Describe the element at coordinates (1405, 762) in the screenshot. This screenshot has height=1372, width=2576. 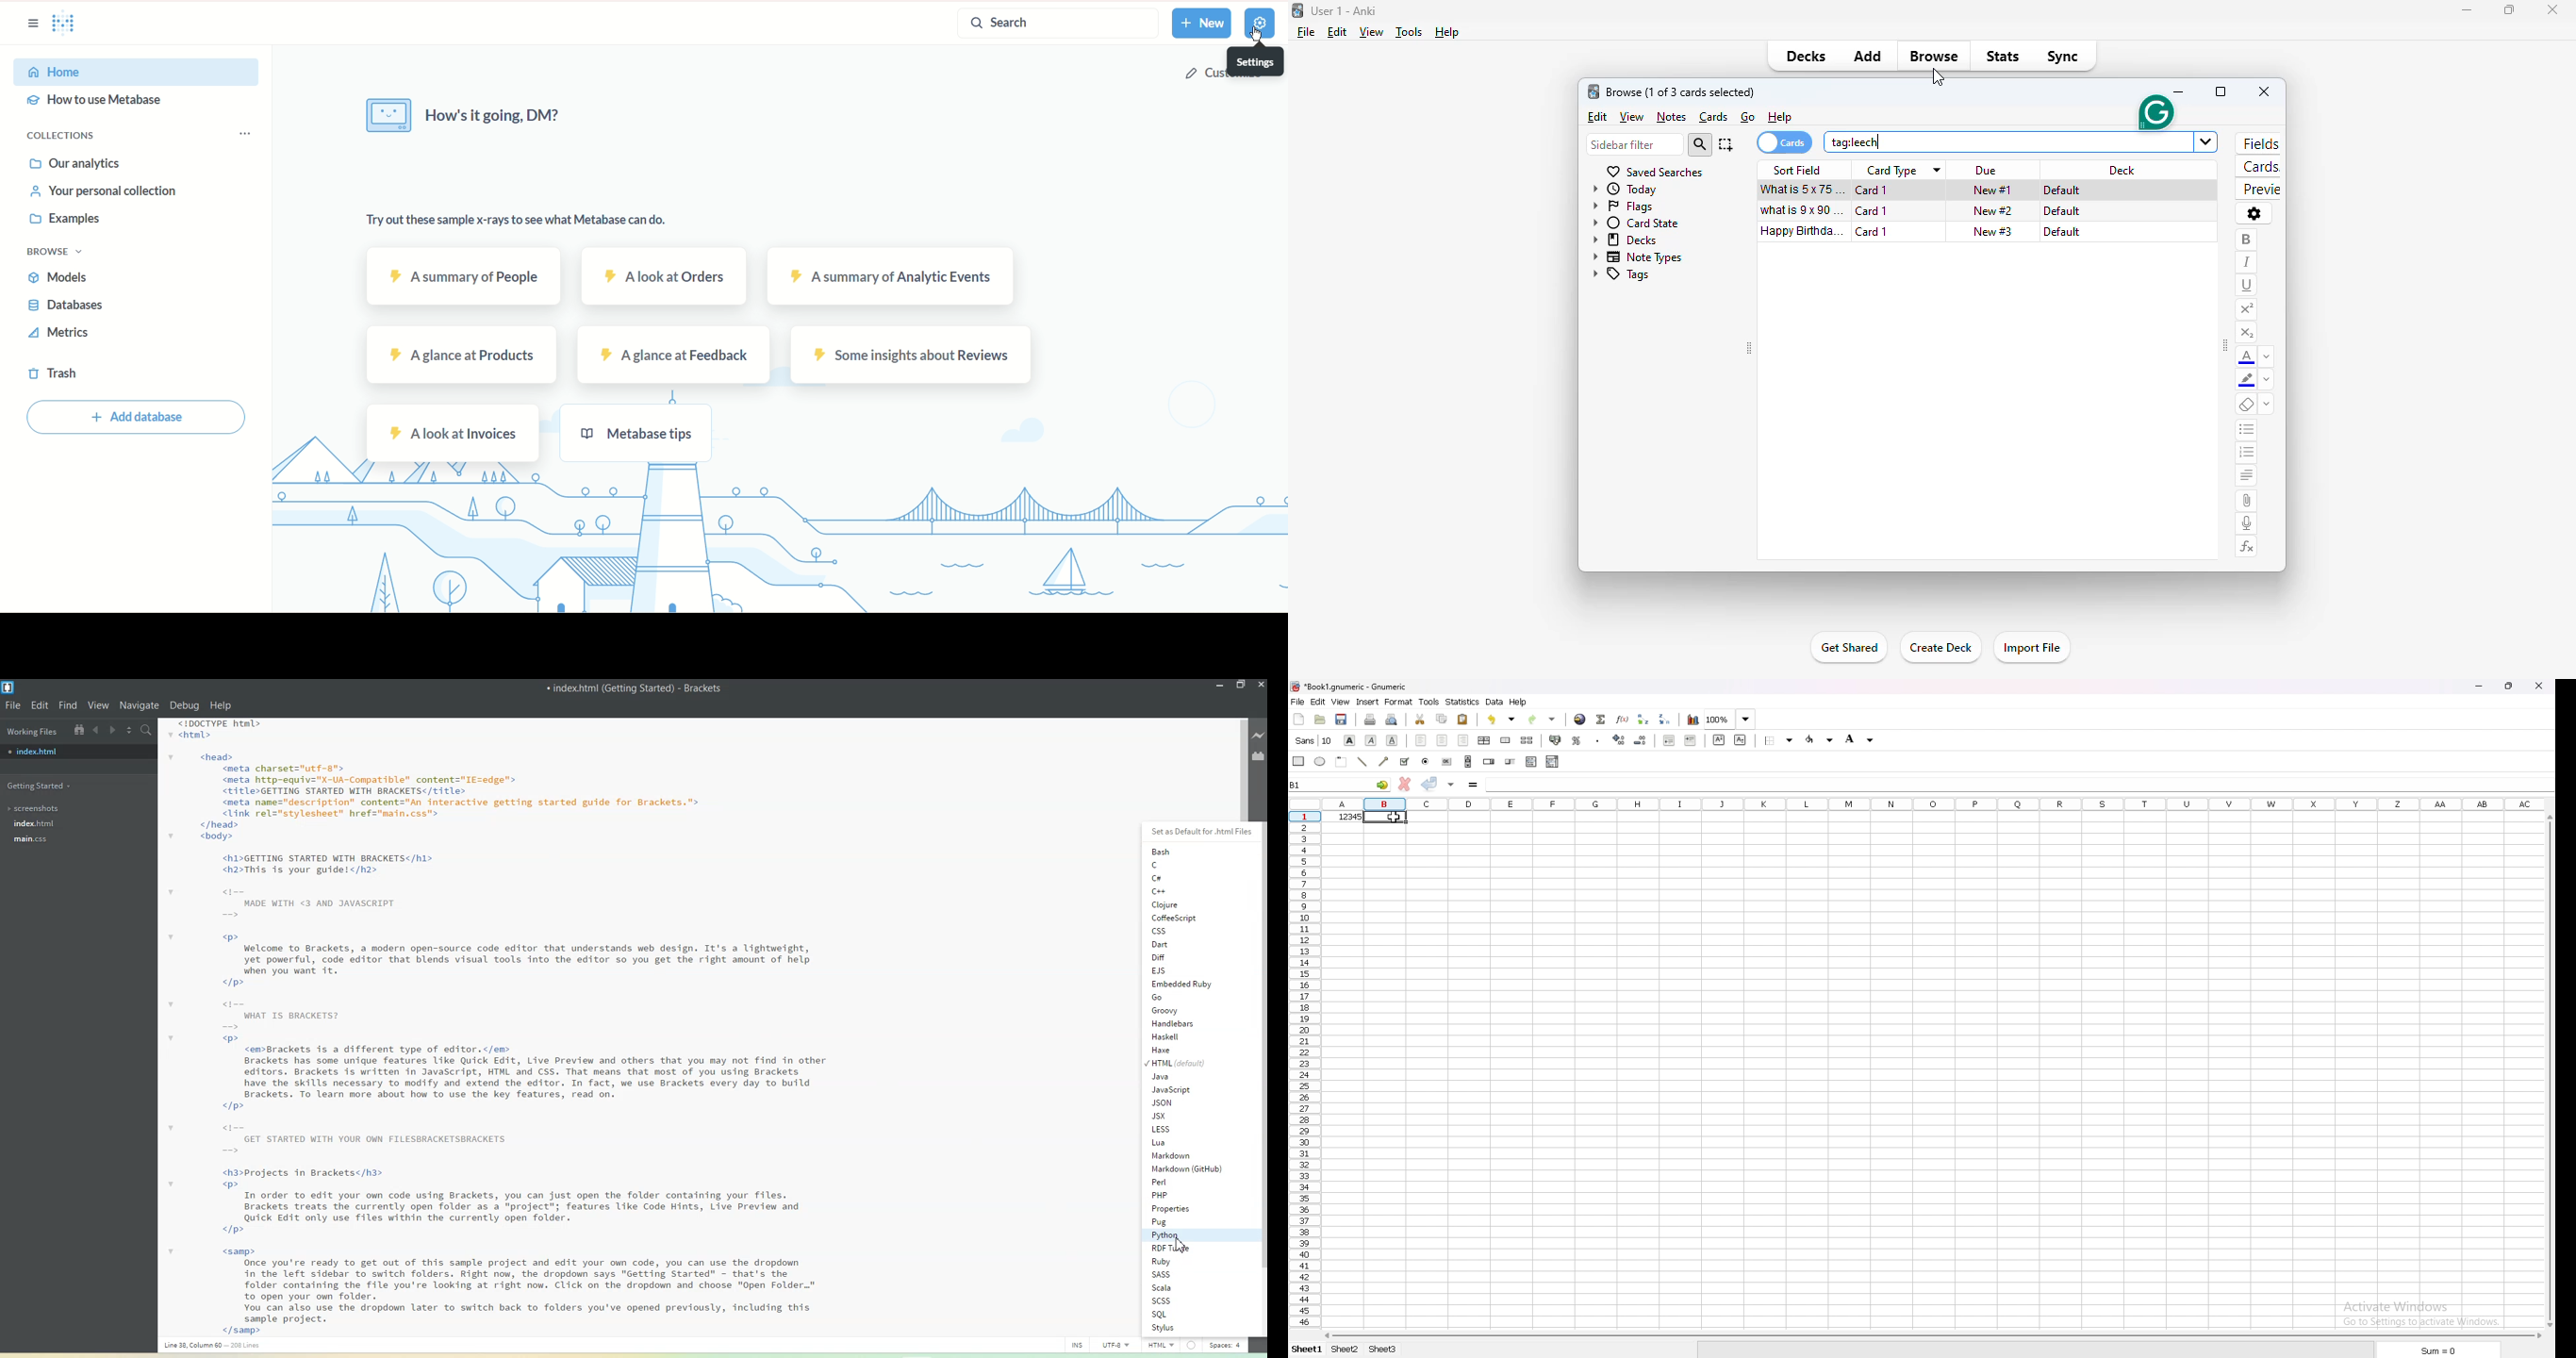
I see `tickbox` at that location.